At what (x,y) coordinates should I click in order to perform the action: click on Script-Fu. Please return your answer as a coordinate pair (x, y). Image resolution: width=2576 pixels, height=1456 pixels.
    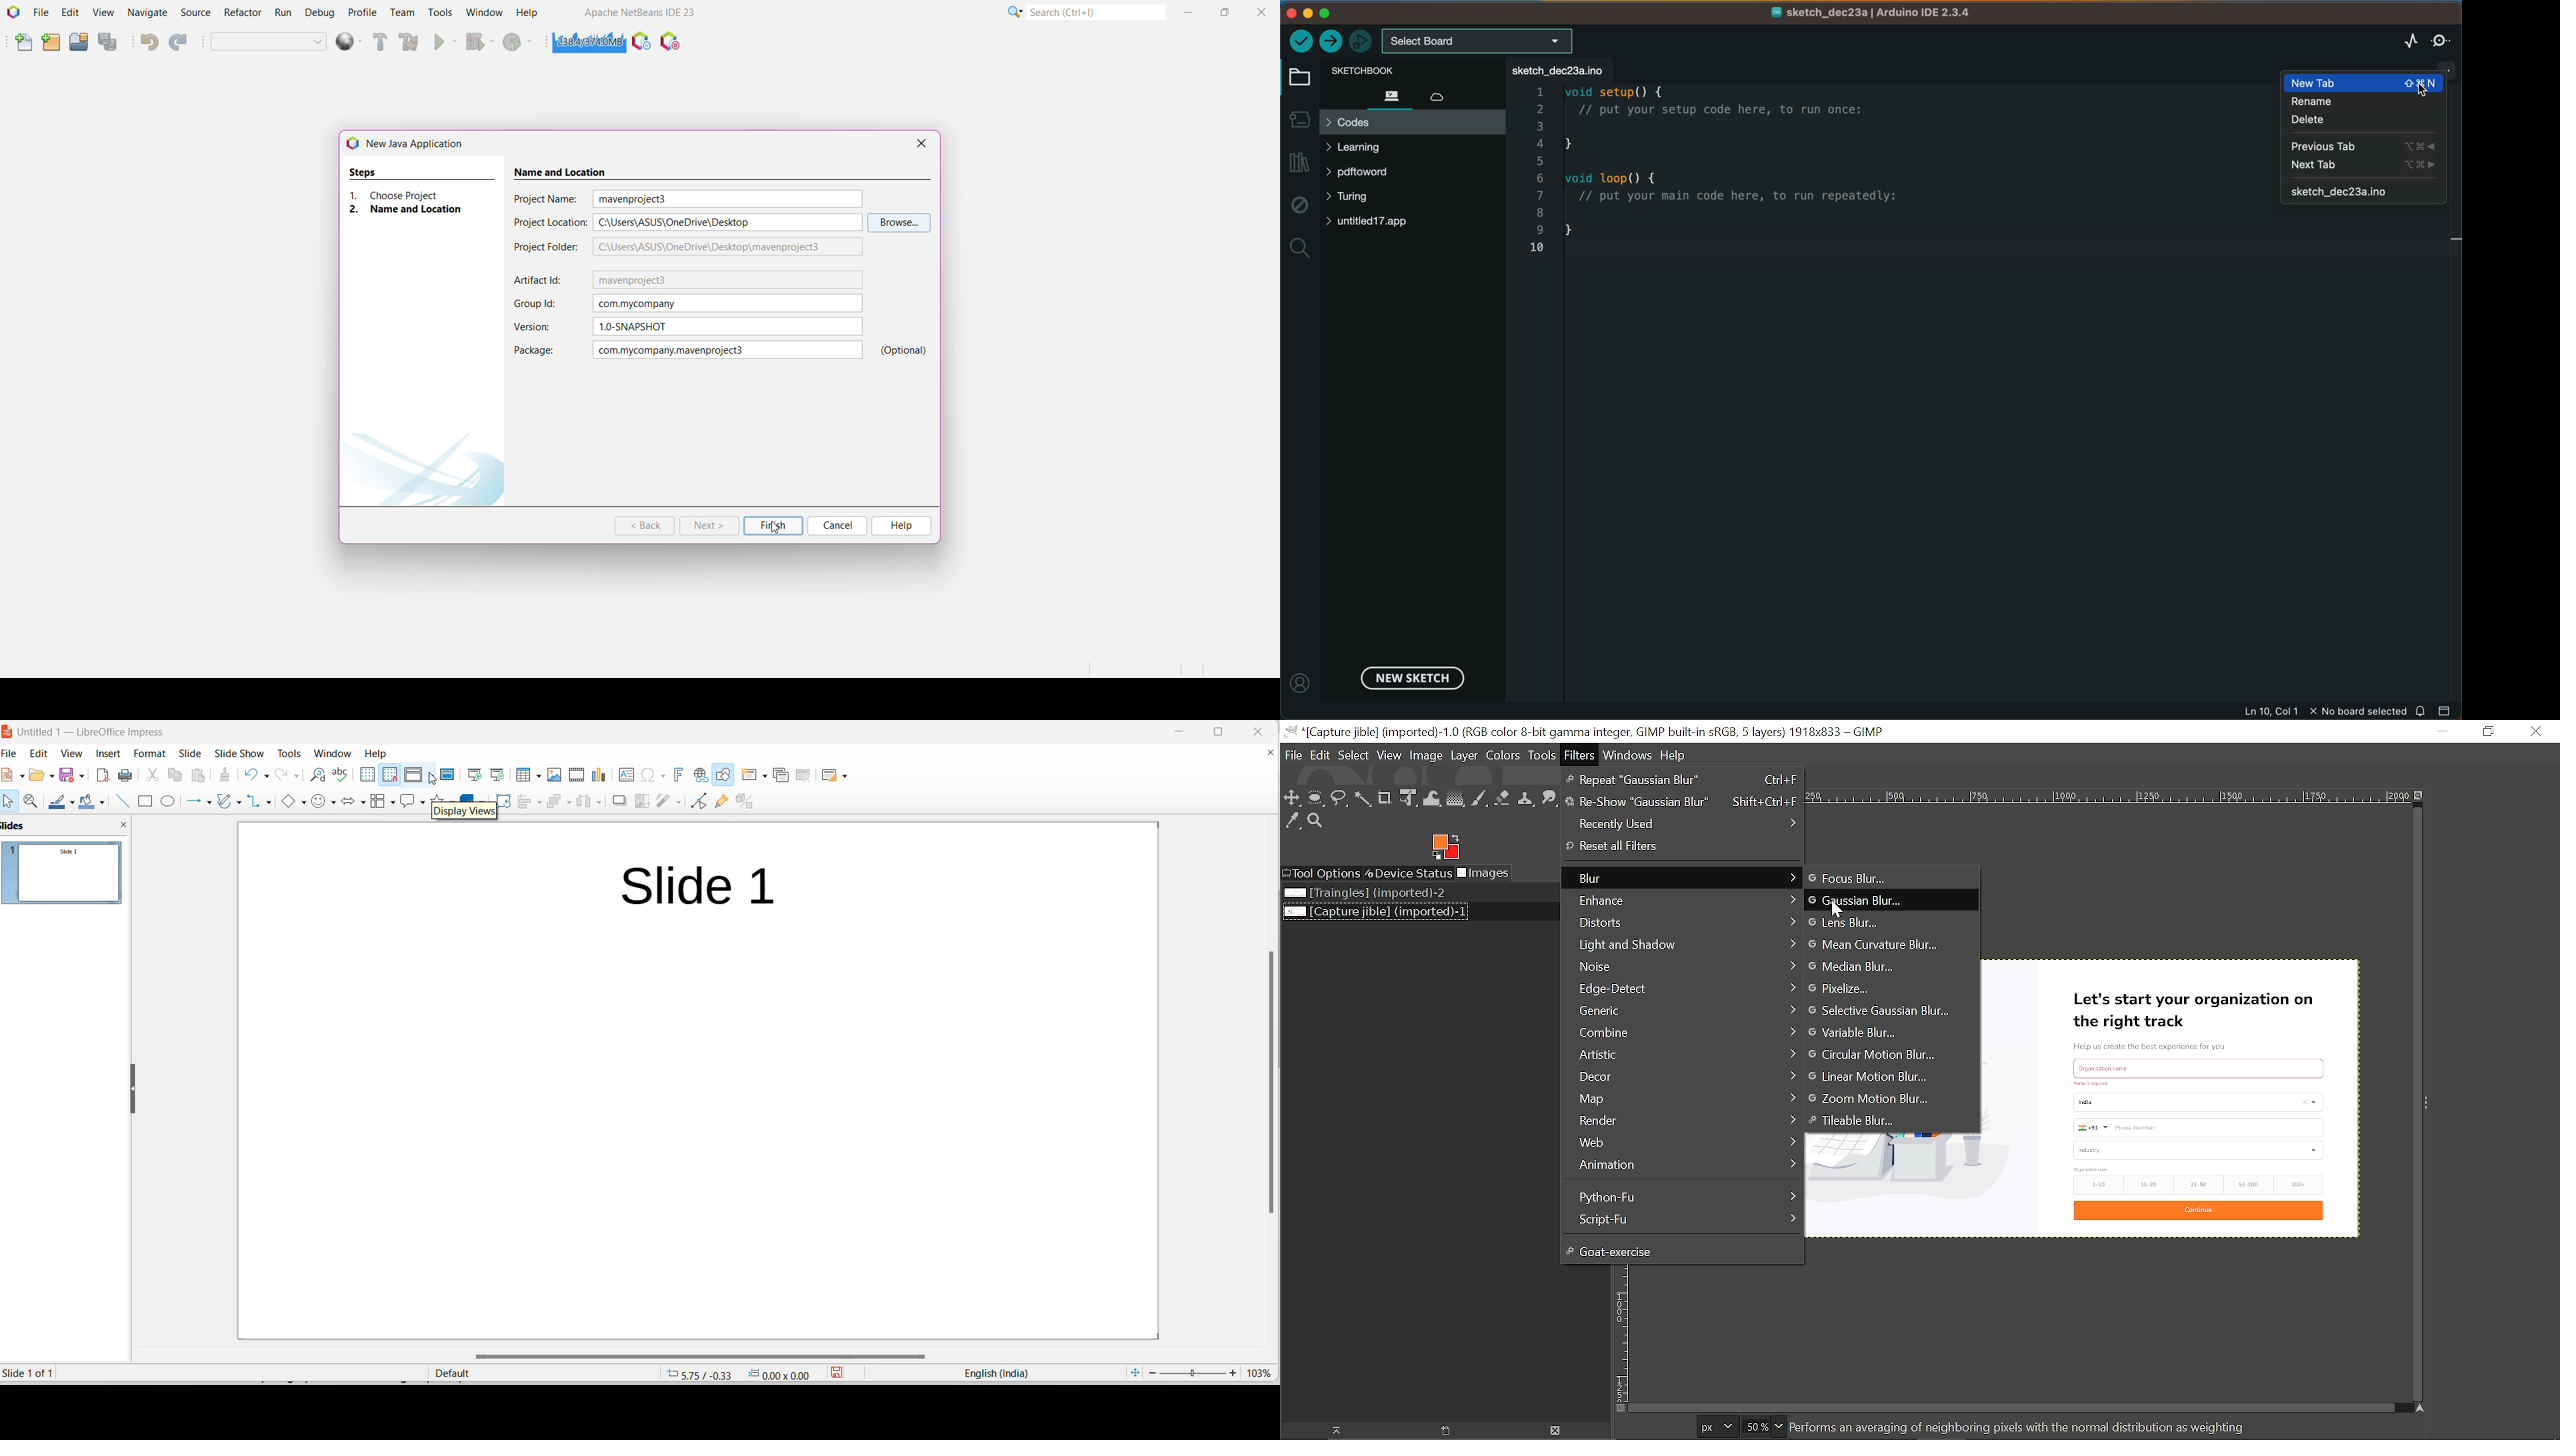
    Looking at the image, I should click on (1685, 1219).